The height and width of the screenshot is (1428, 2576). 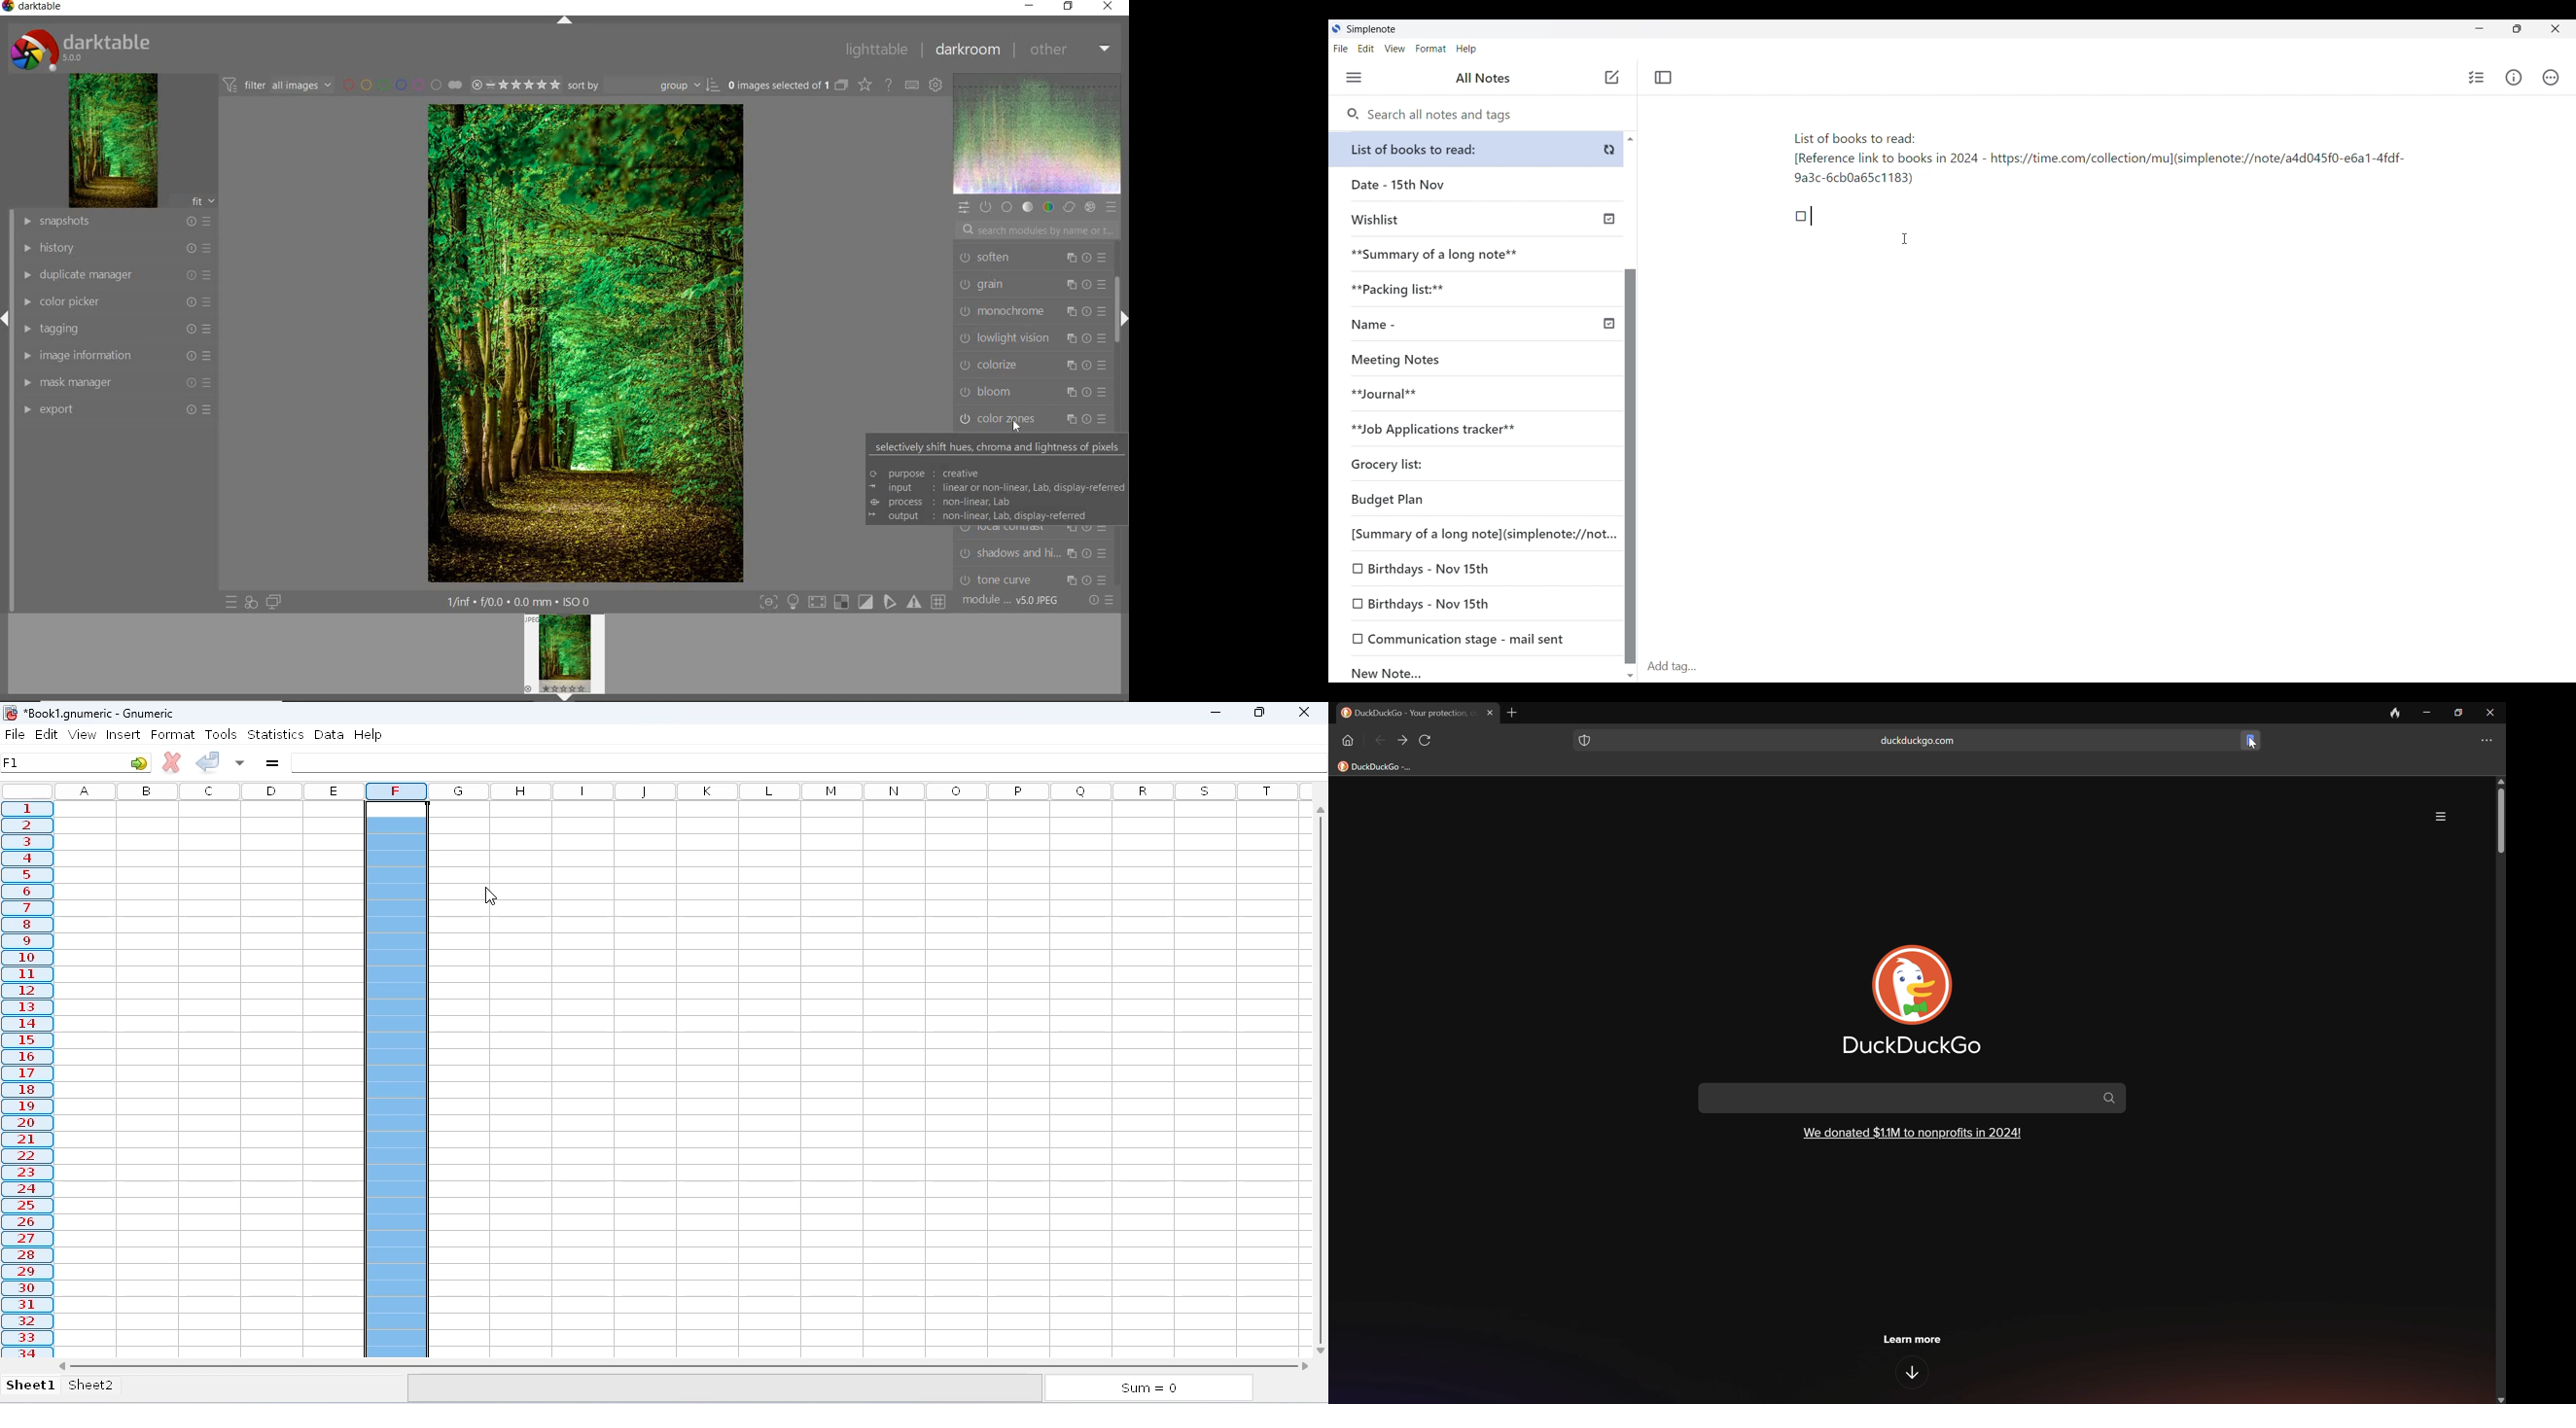 I want to click on maximize, so click(x=1258, y=712).